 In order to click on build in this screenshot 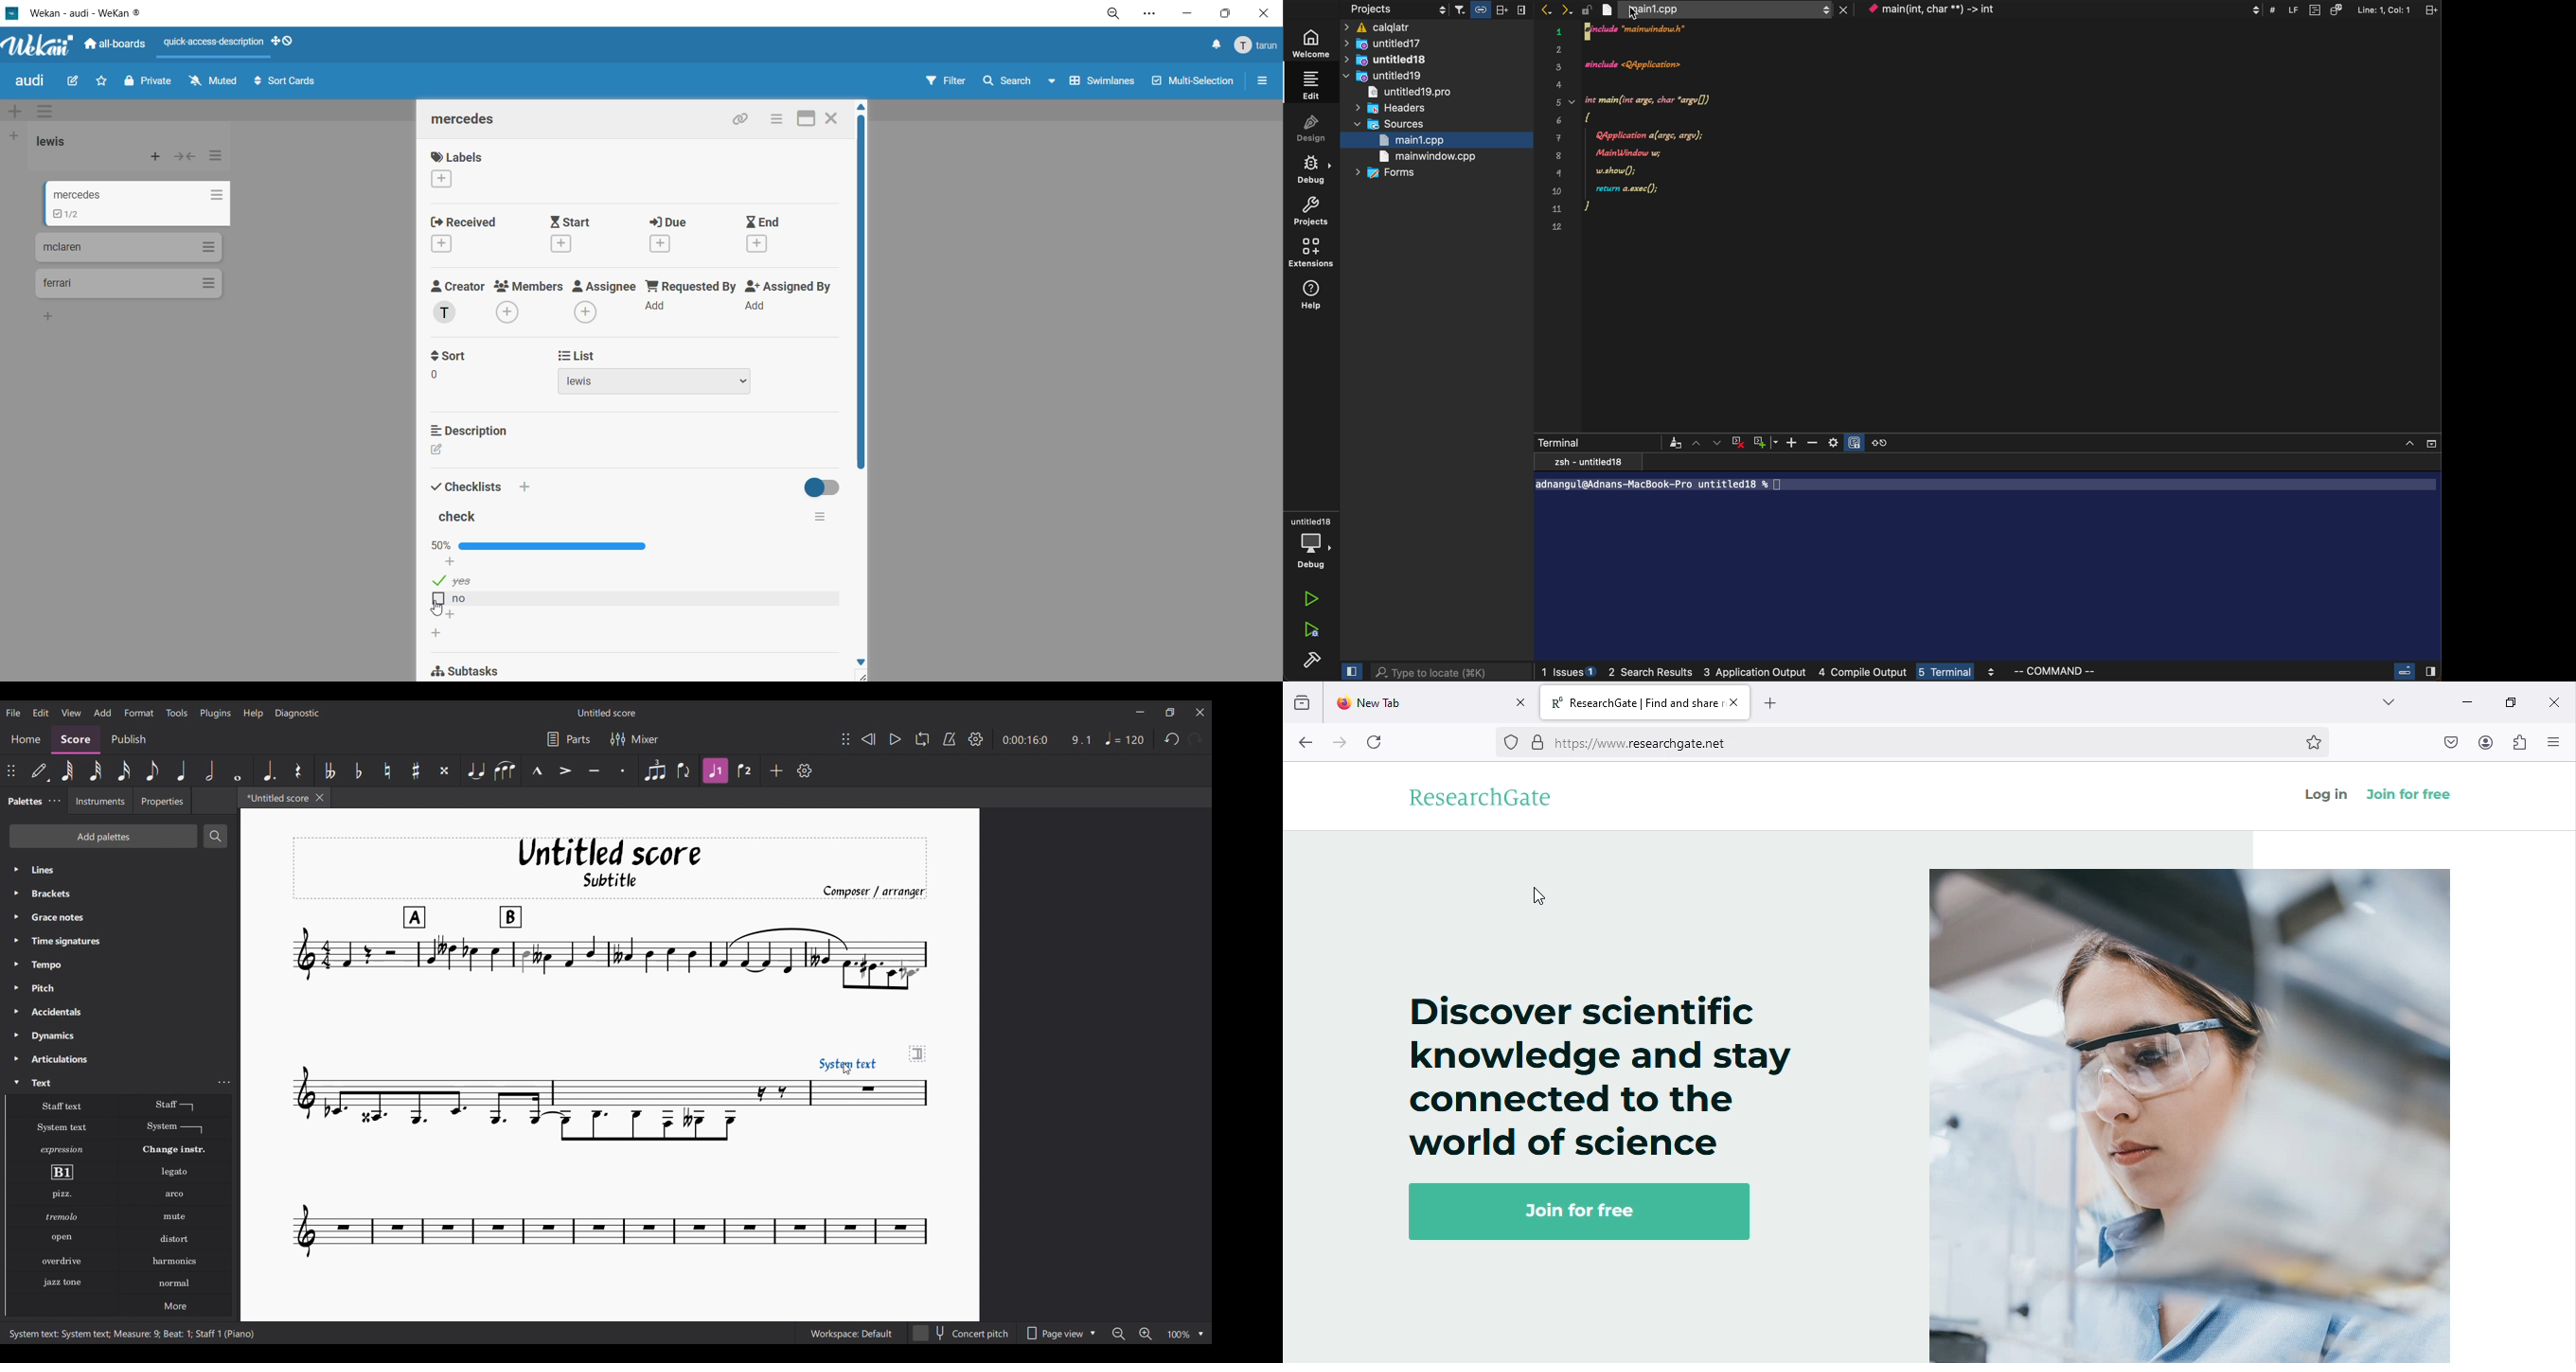, I will do `click(1310, 659)`.